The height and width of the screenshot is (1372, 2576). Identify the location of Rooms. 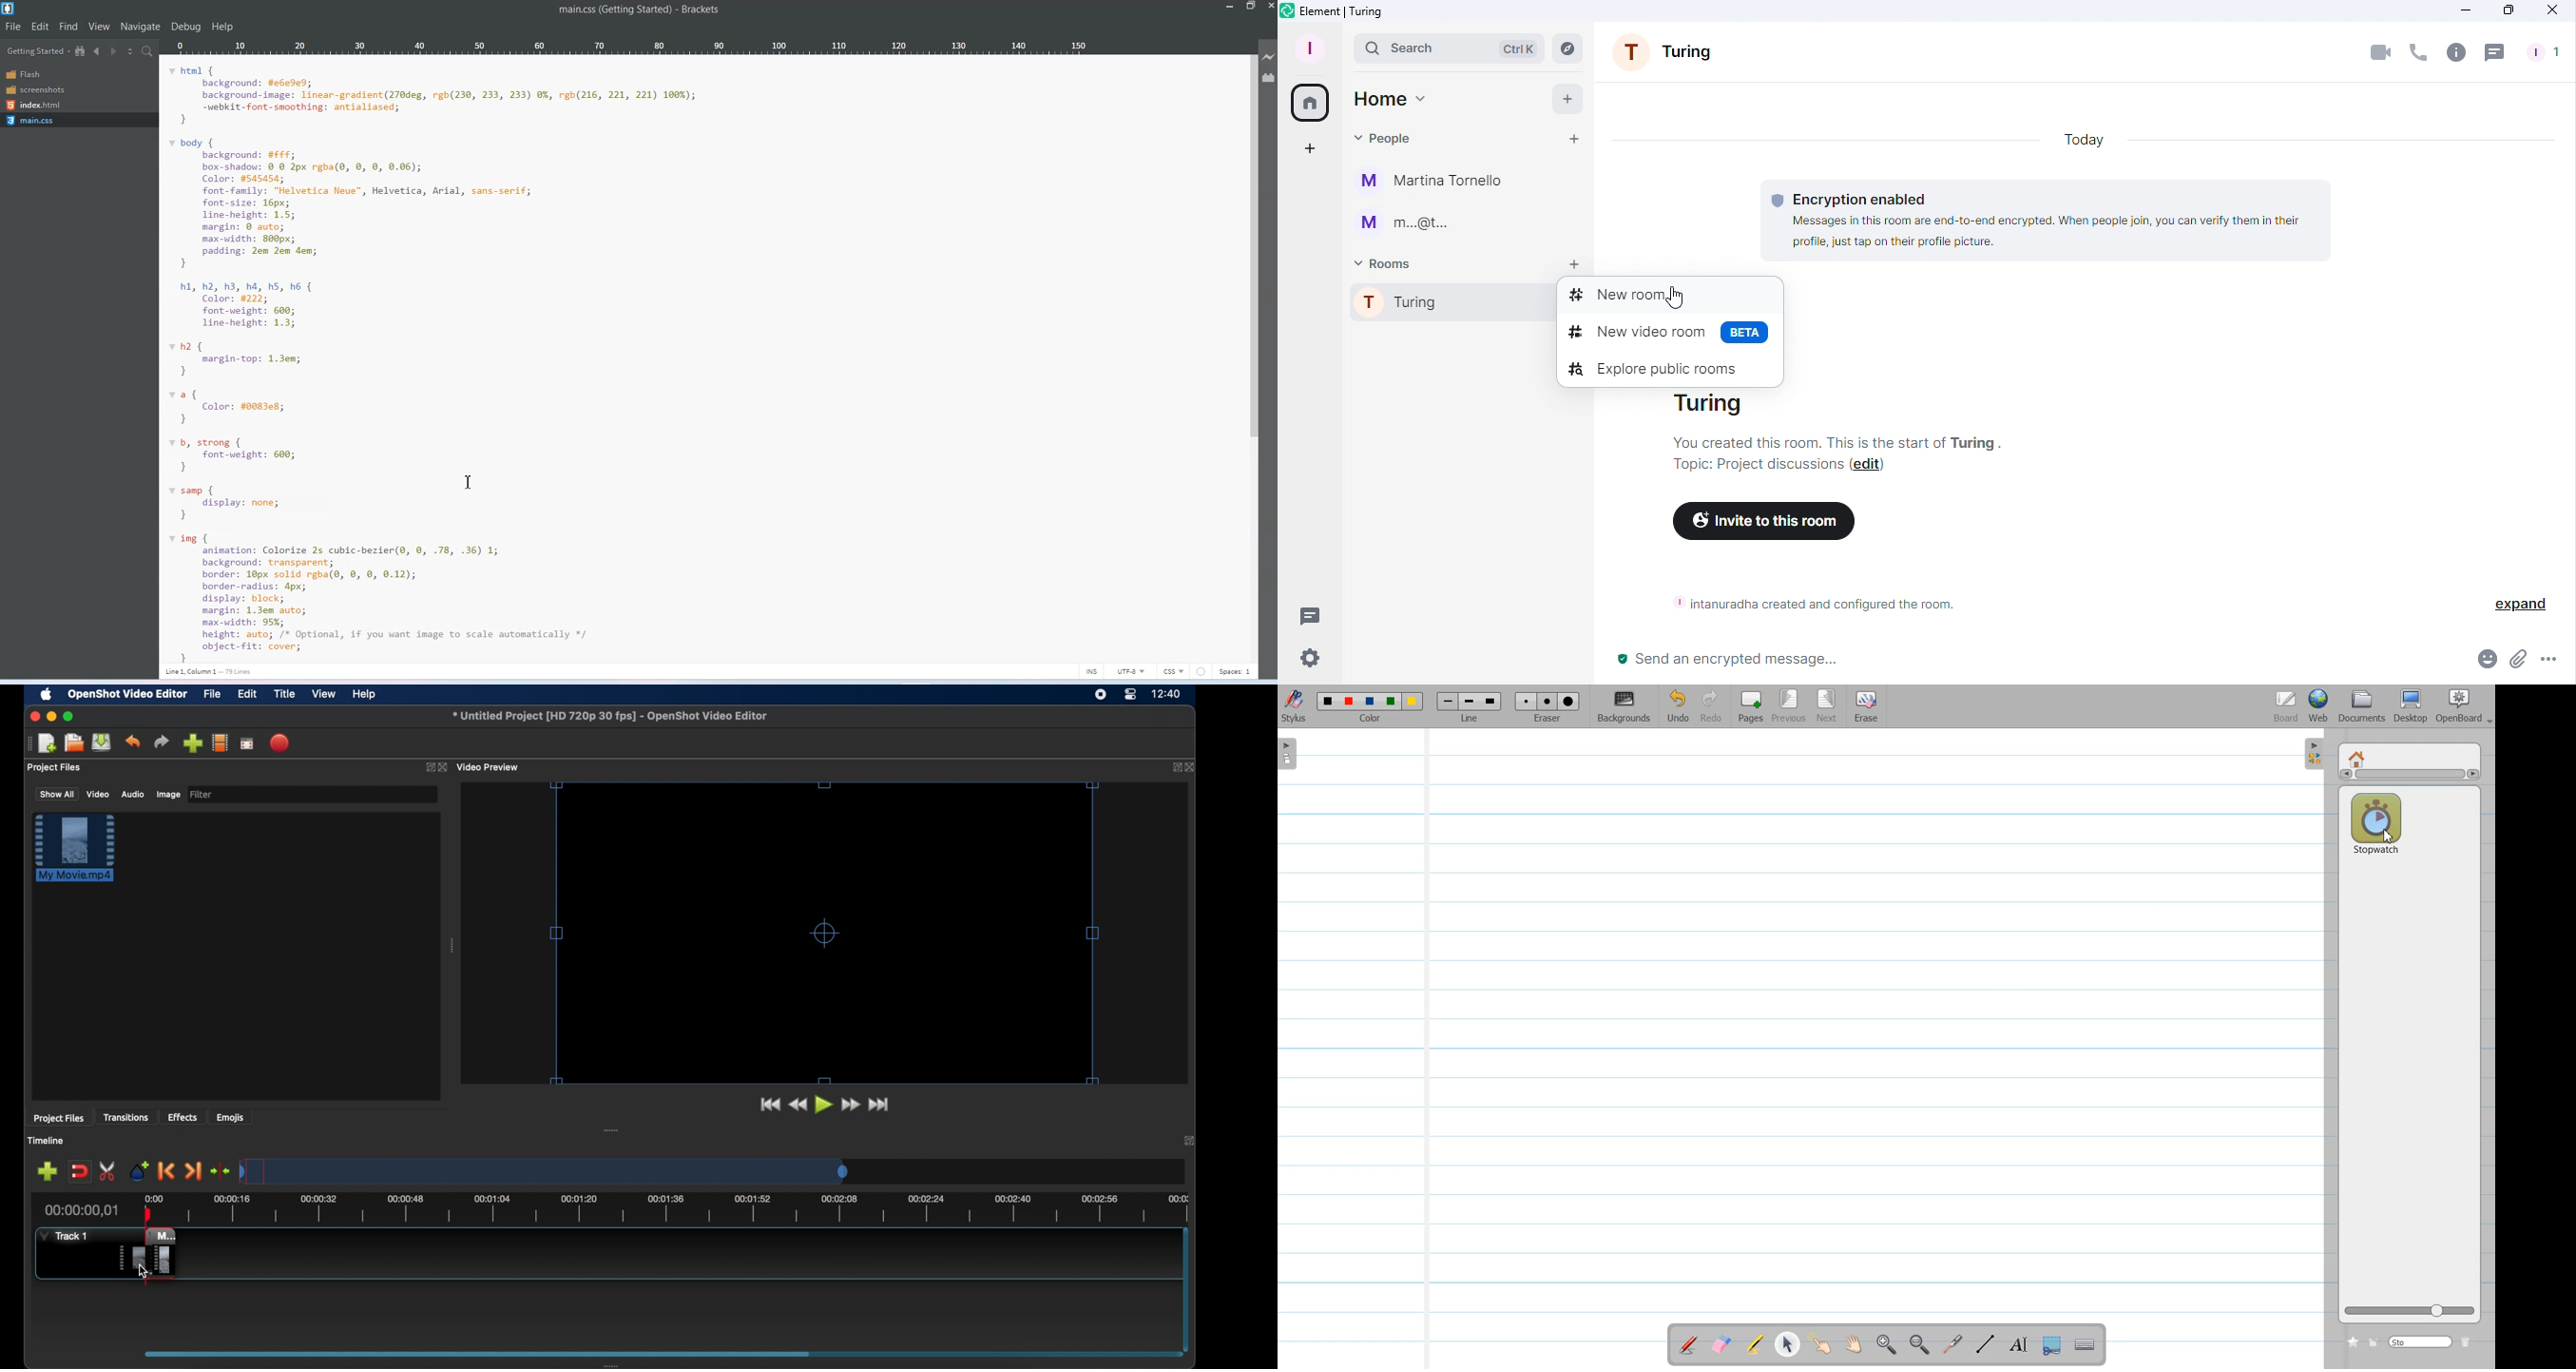
(1388, 262).